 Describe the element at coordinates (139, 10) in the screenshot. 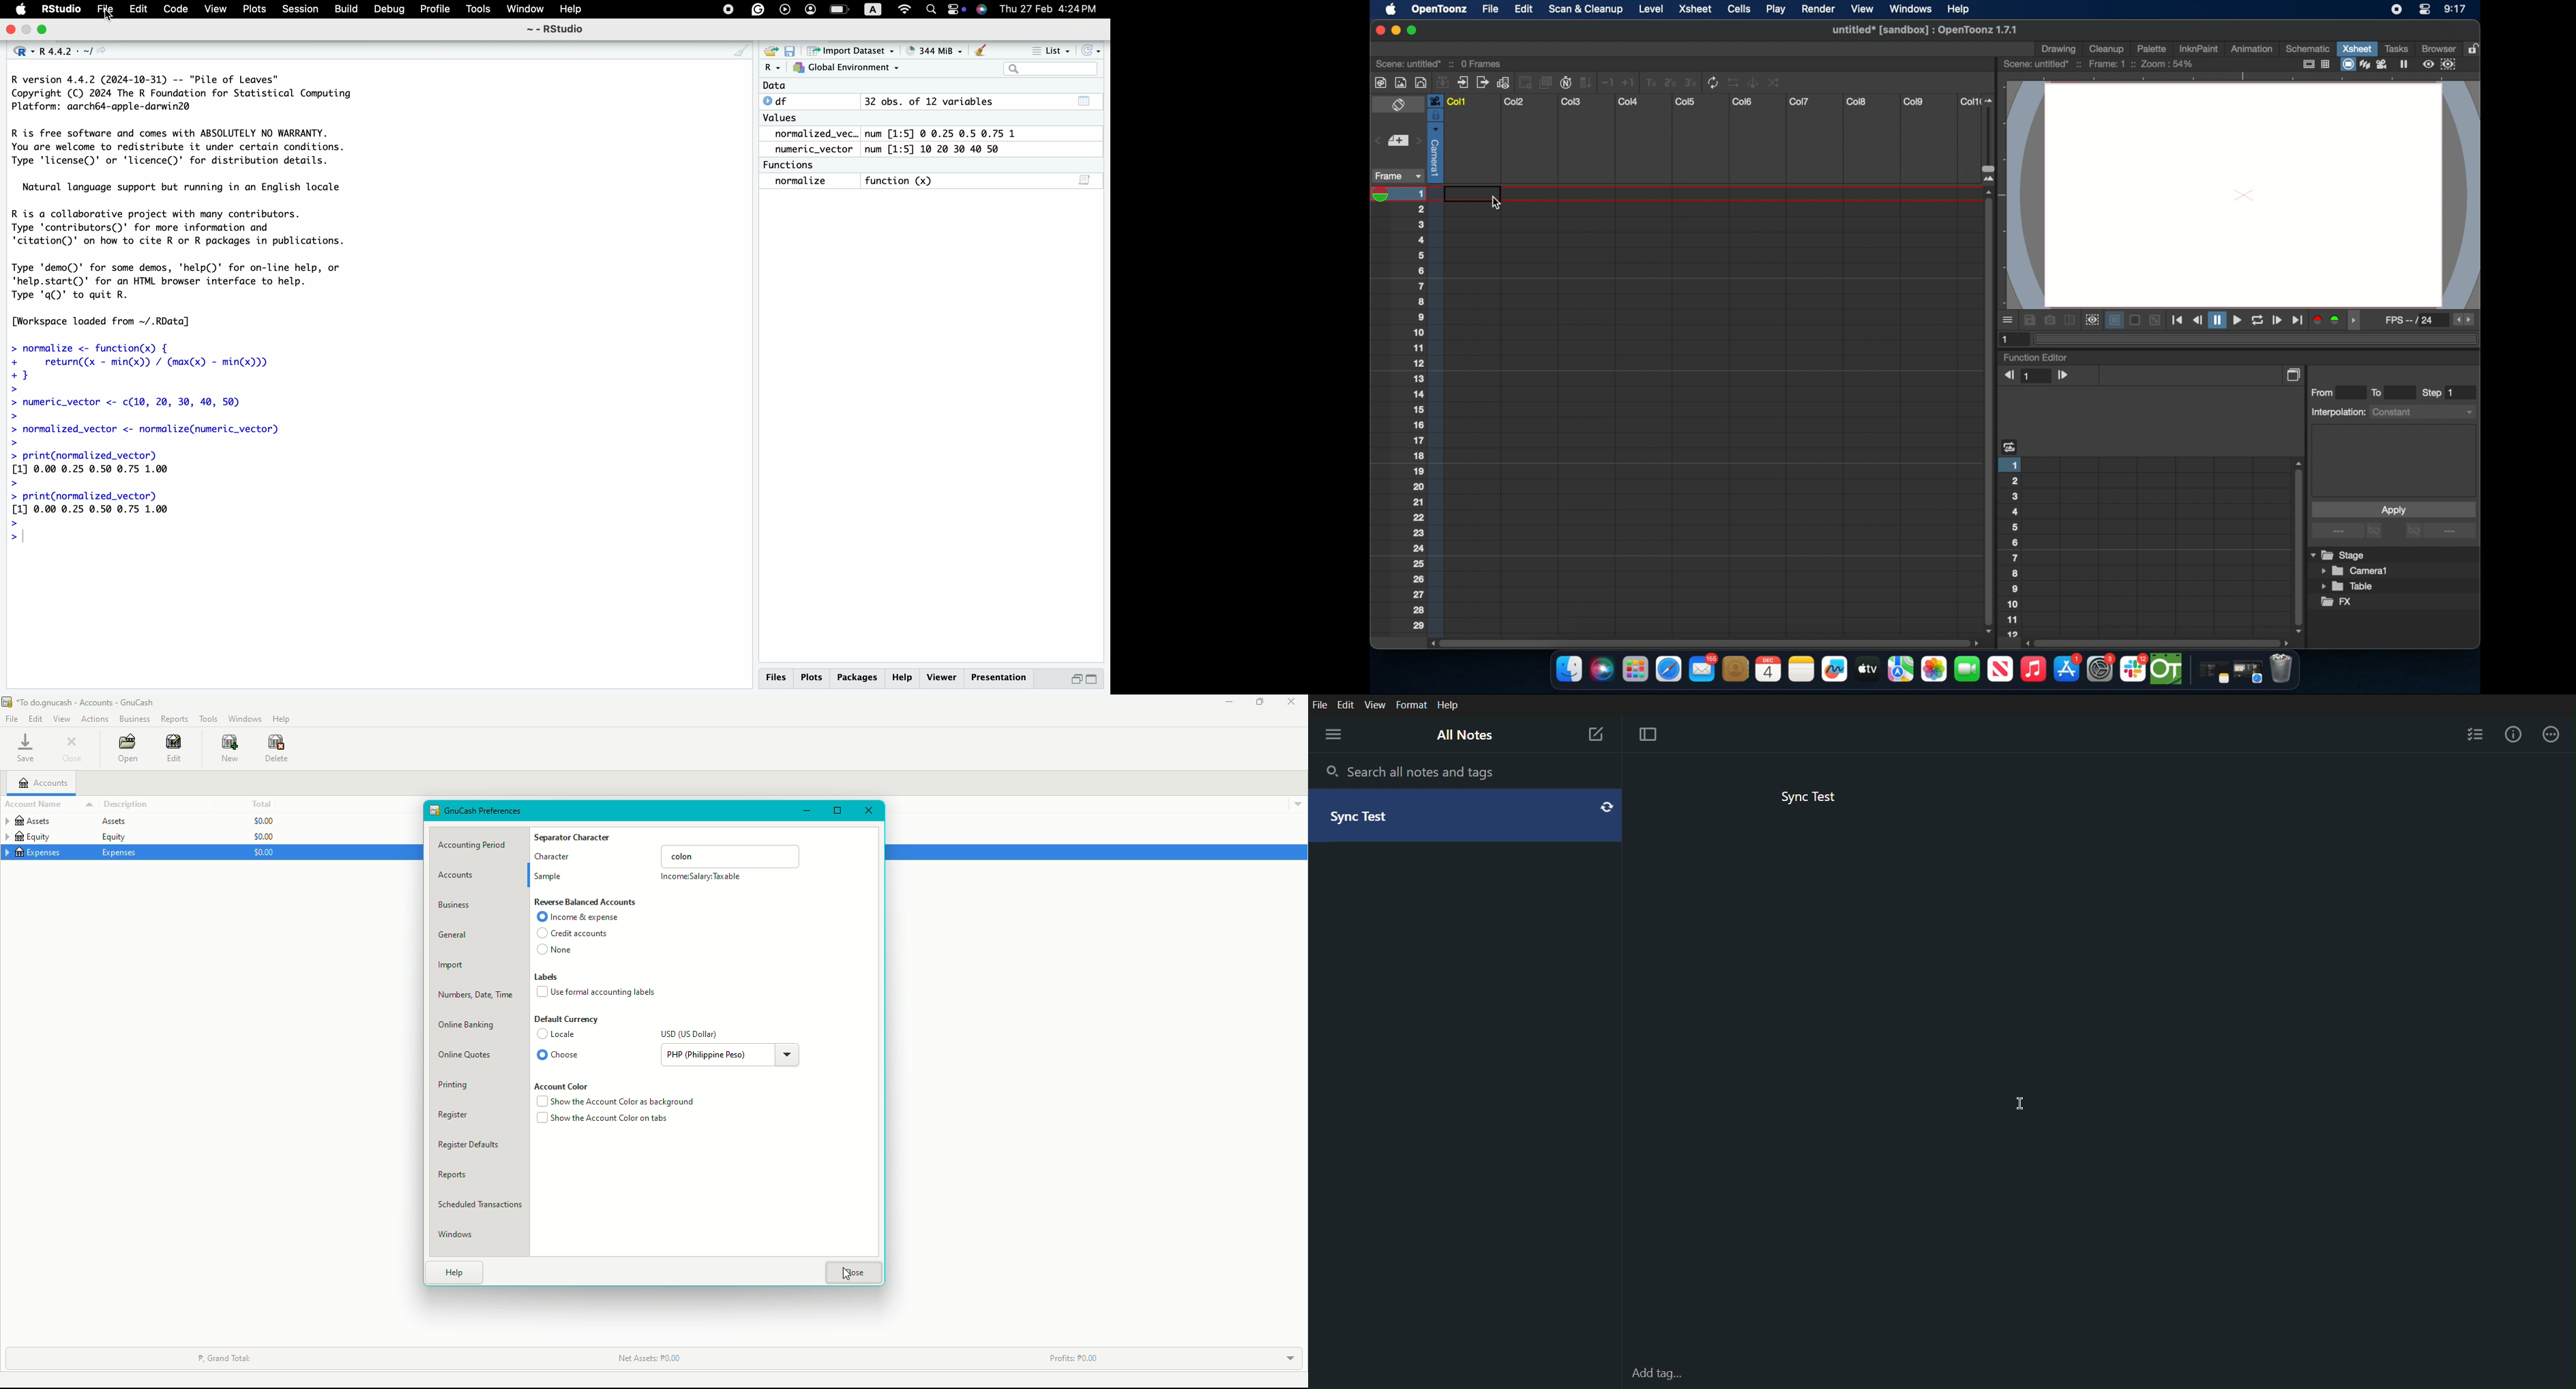

I see `Edit` at that location.